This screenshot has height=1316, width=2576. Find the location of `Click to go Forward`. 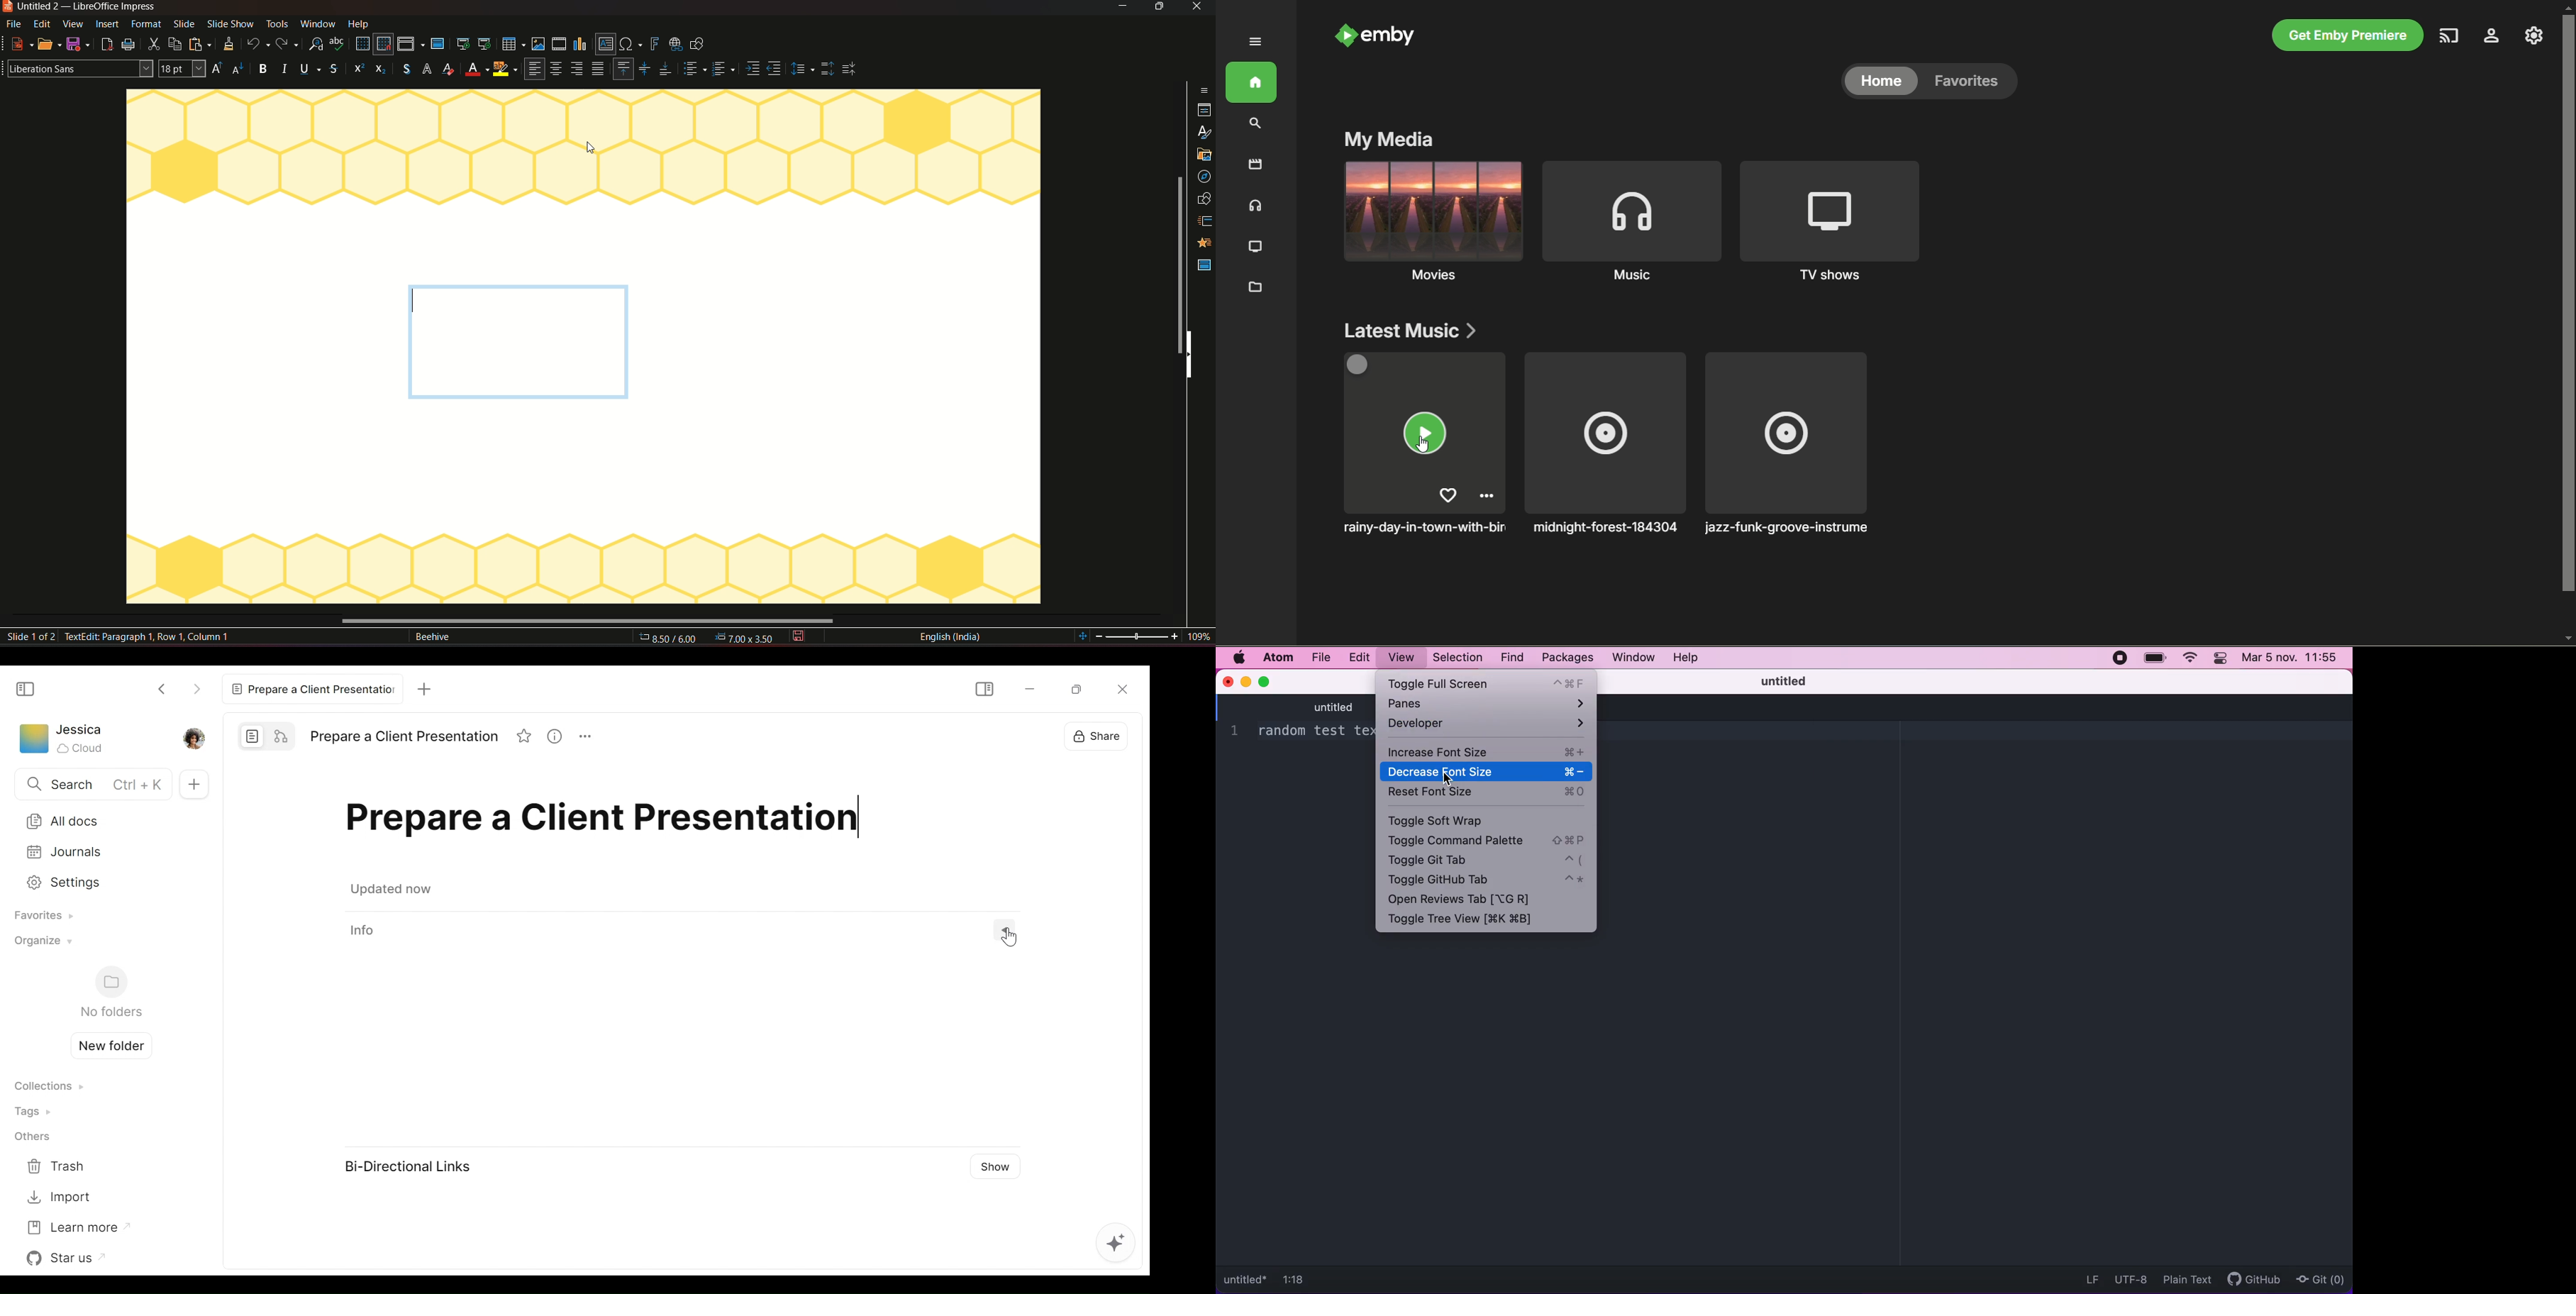

Click to go Forward is located at coordinates (196, 687).